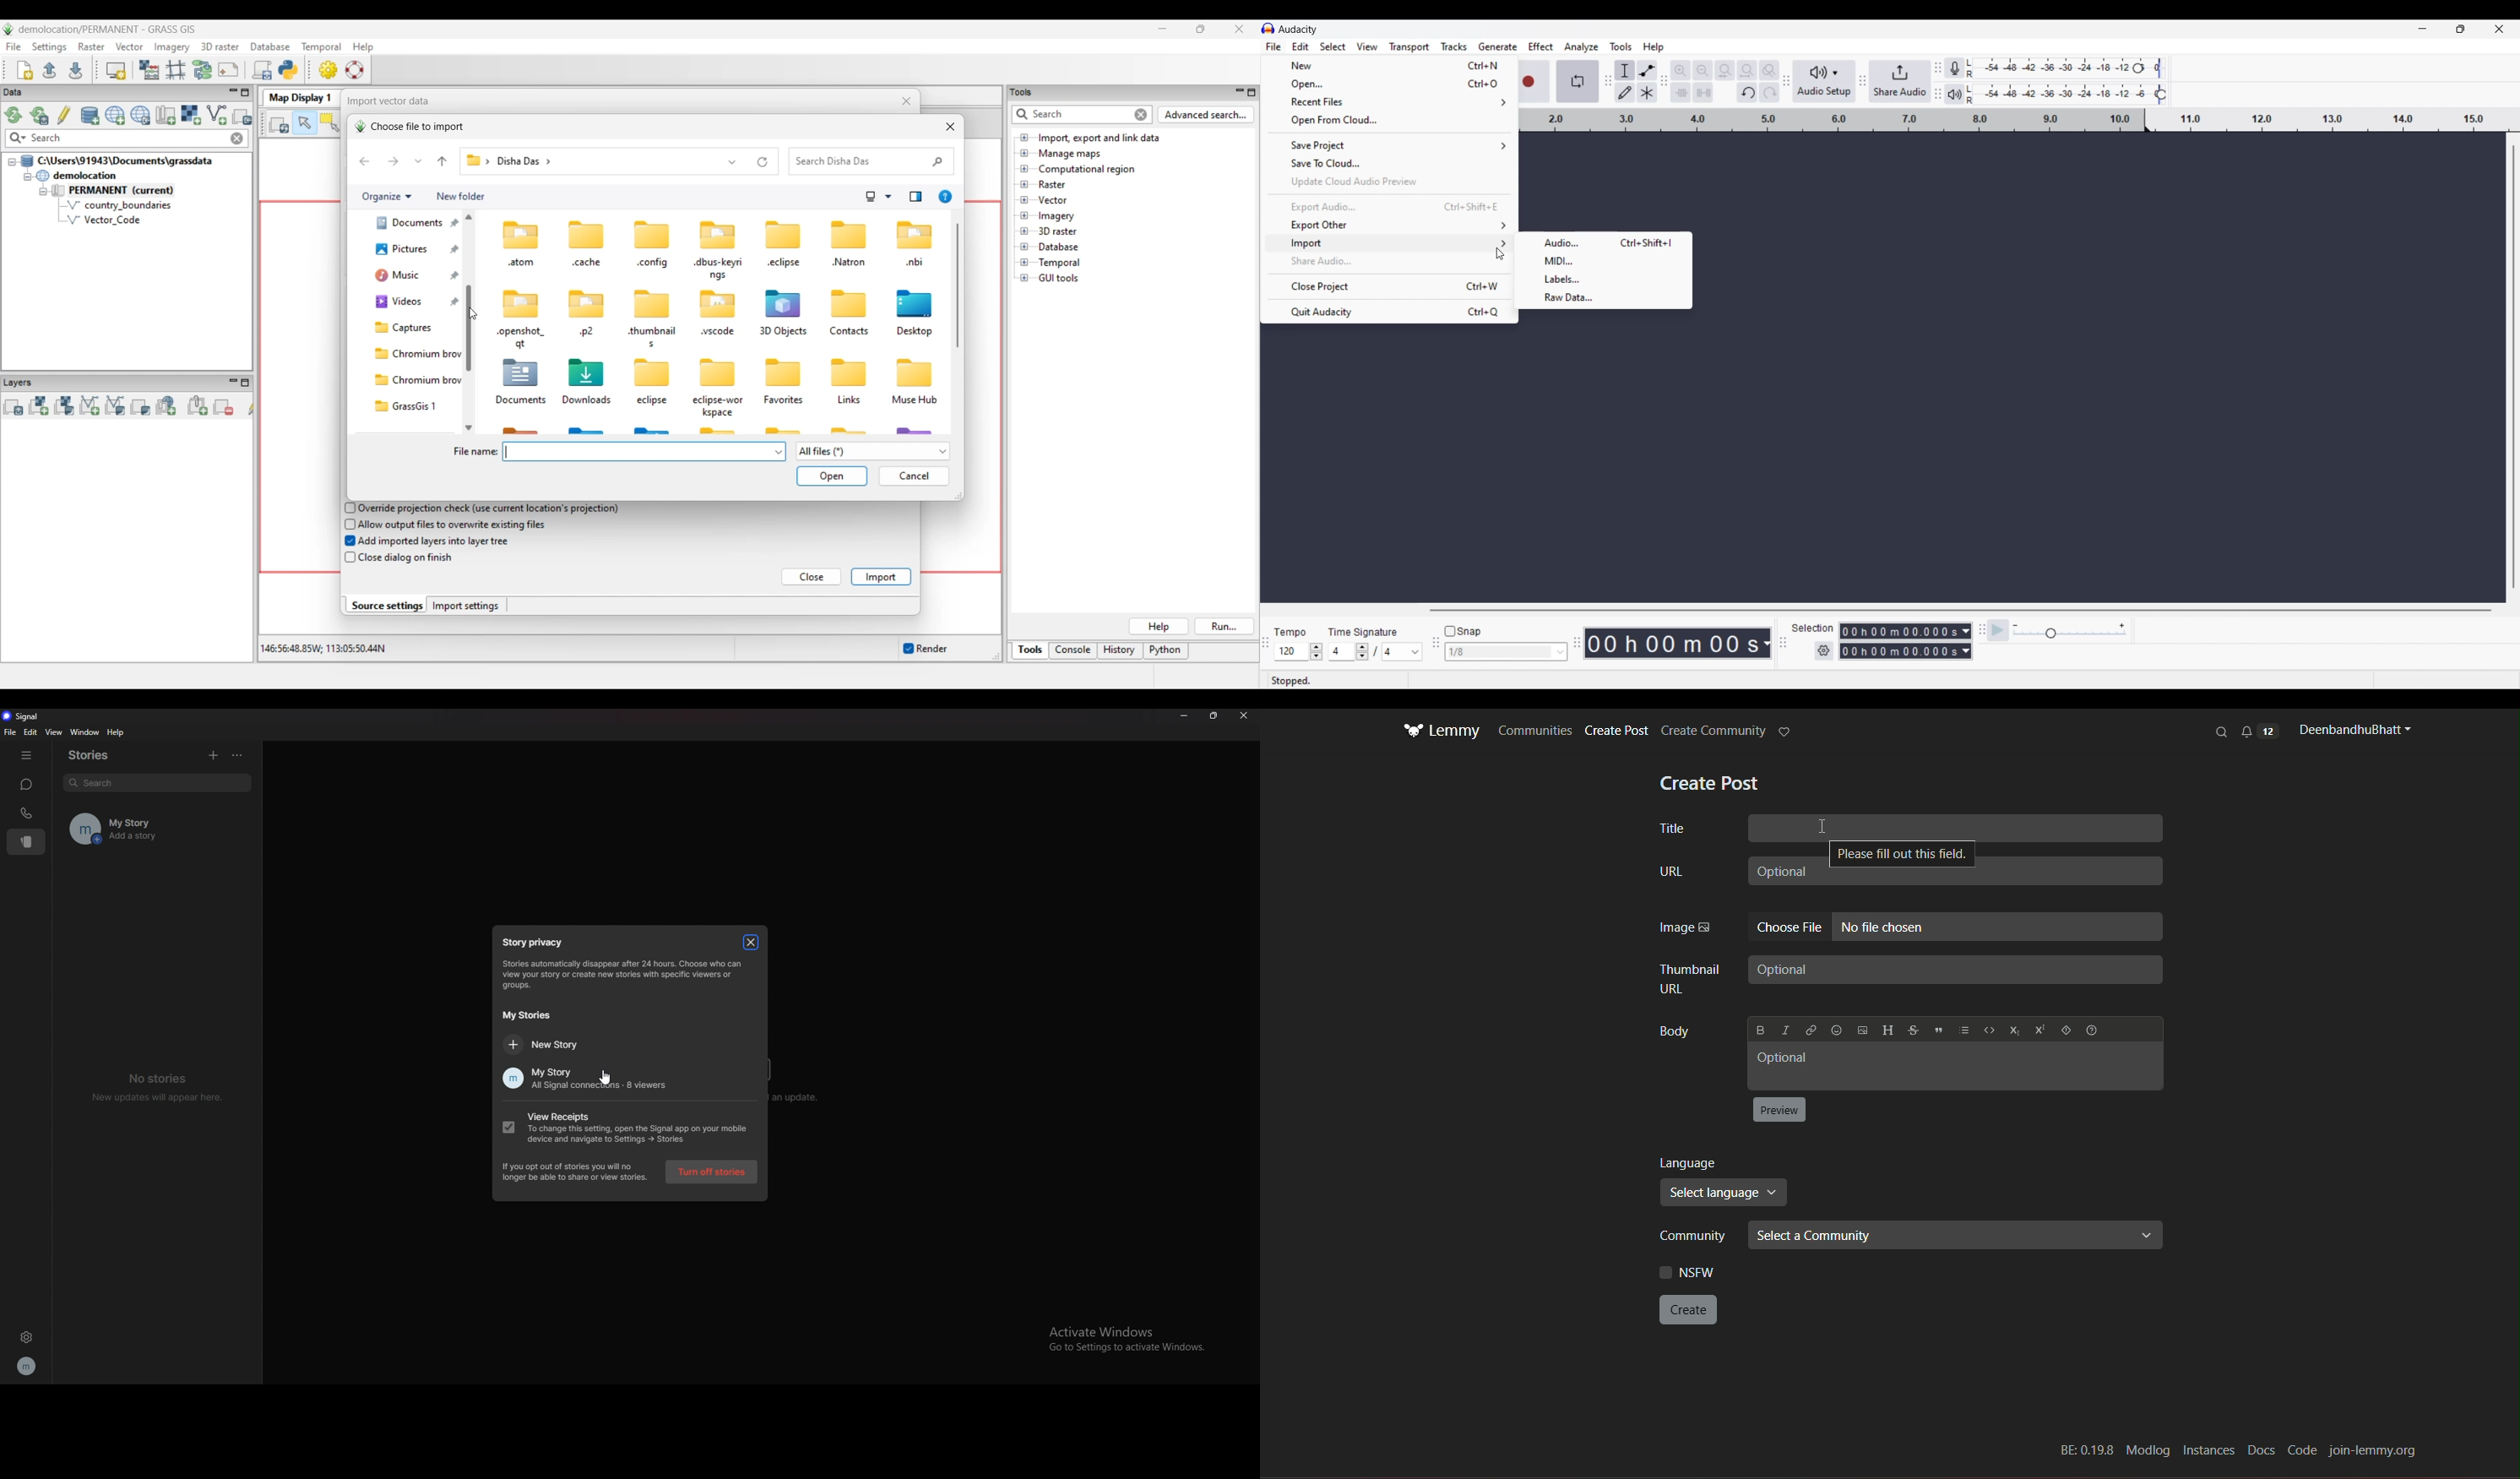 The width and height of the screenshot is (2520, 1484). I want to click on Share audio, so click(1388, 261).